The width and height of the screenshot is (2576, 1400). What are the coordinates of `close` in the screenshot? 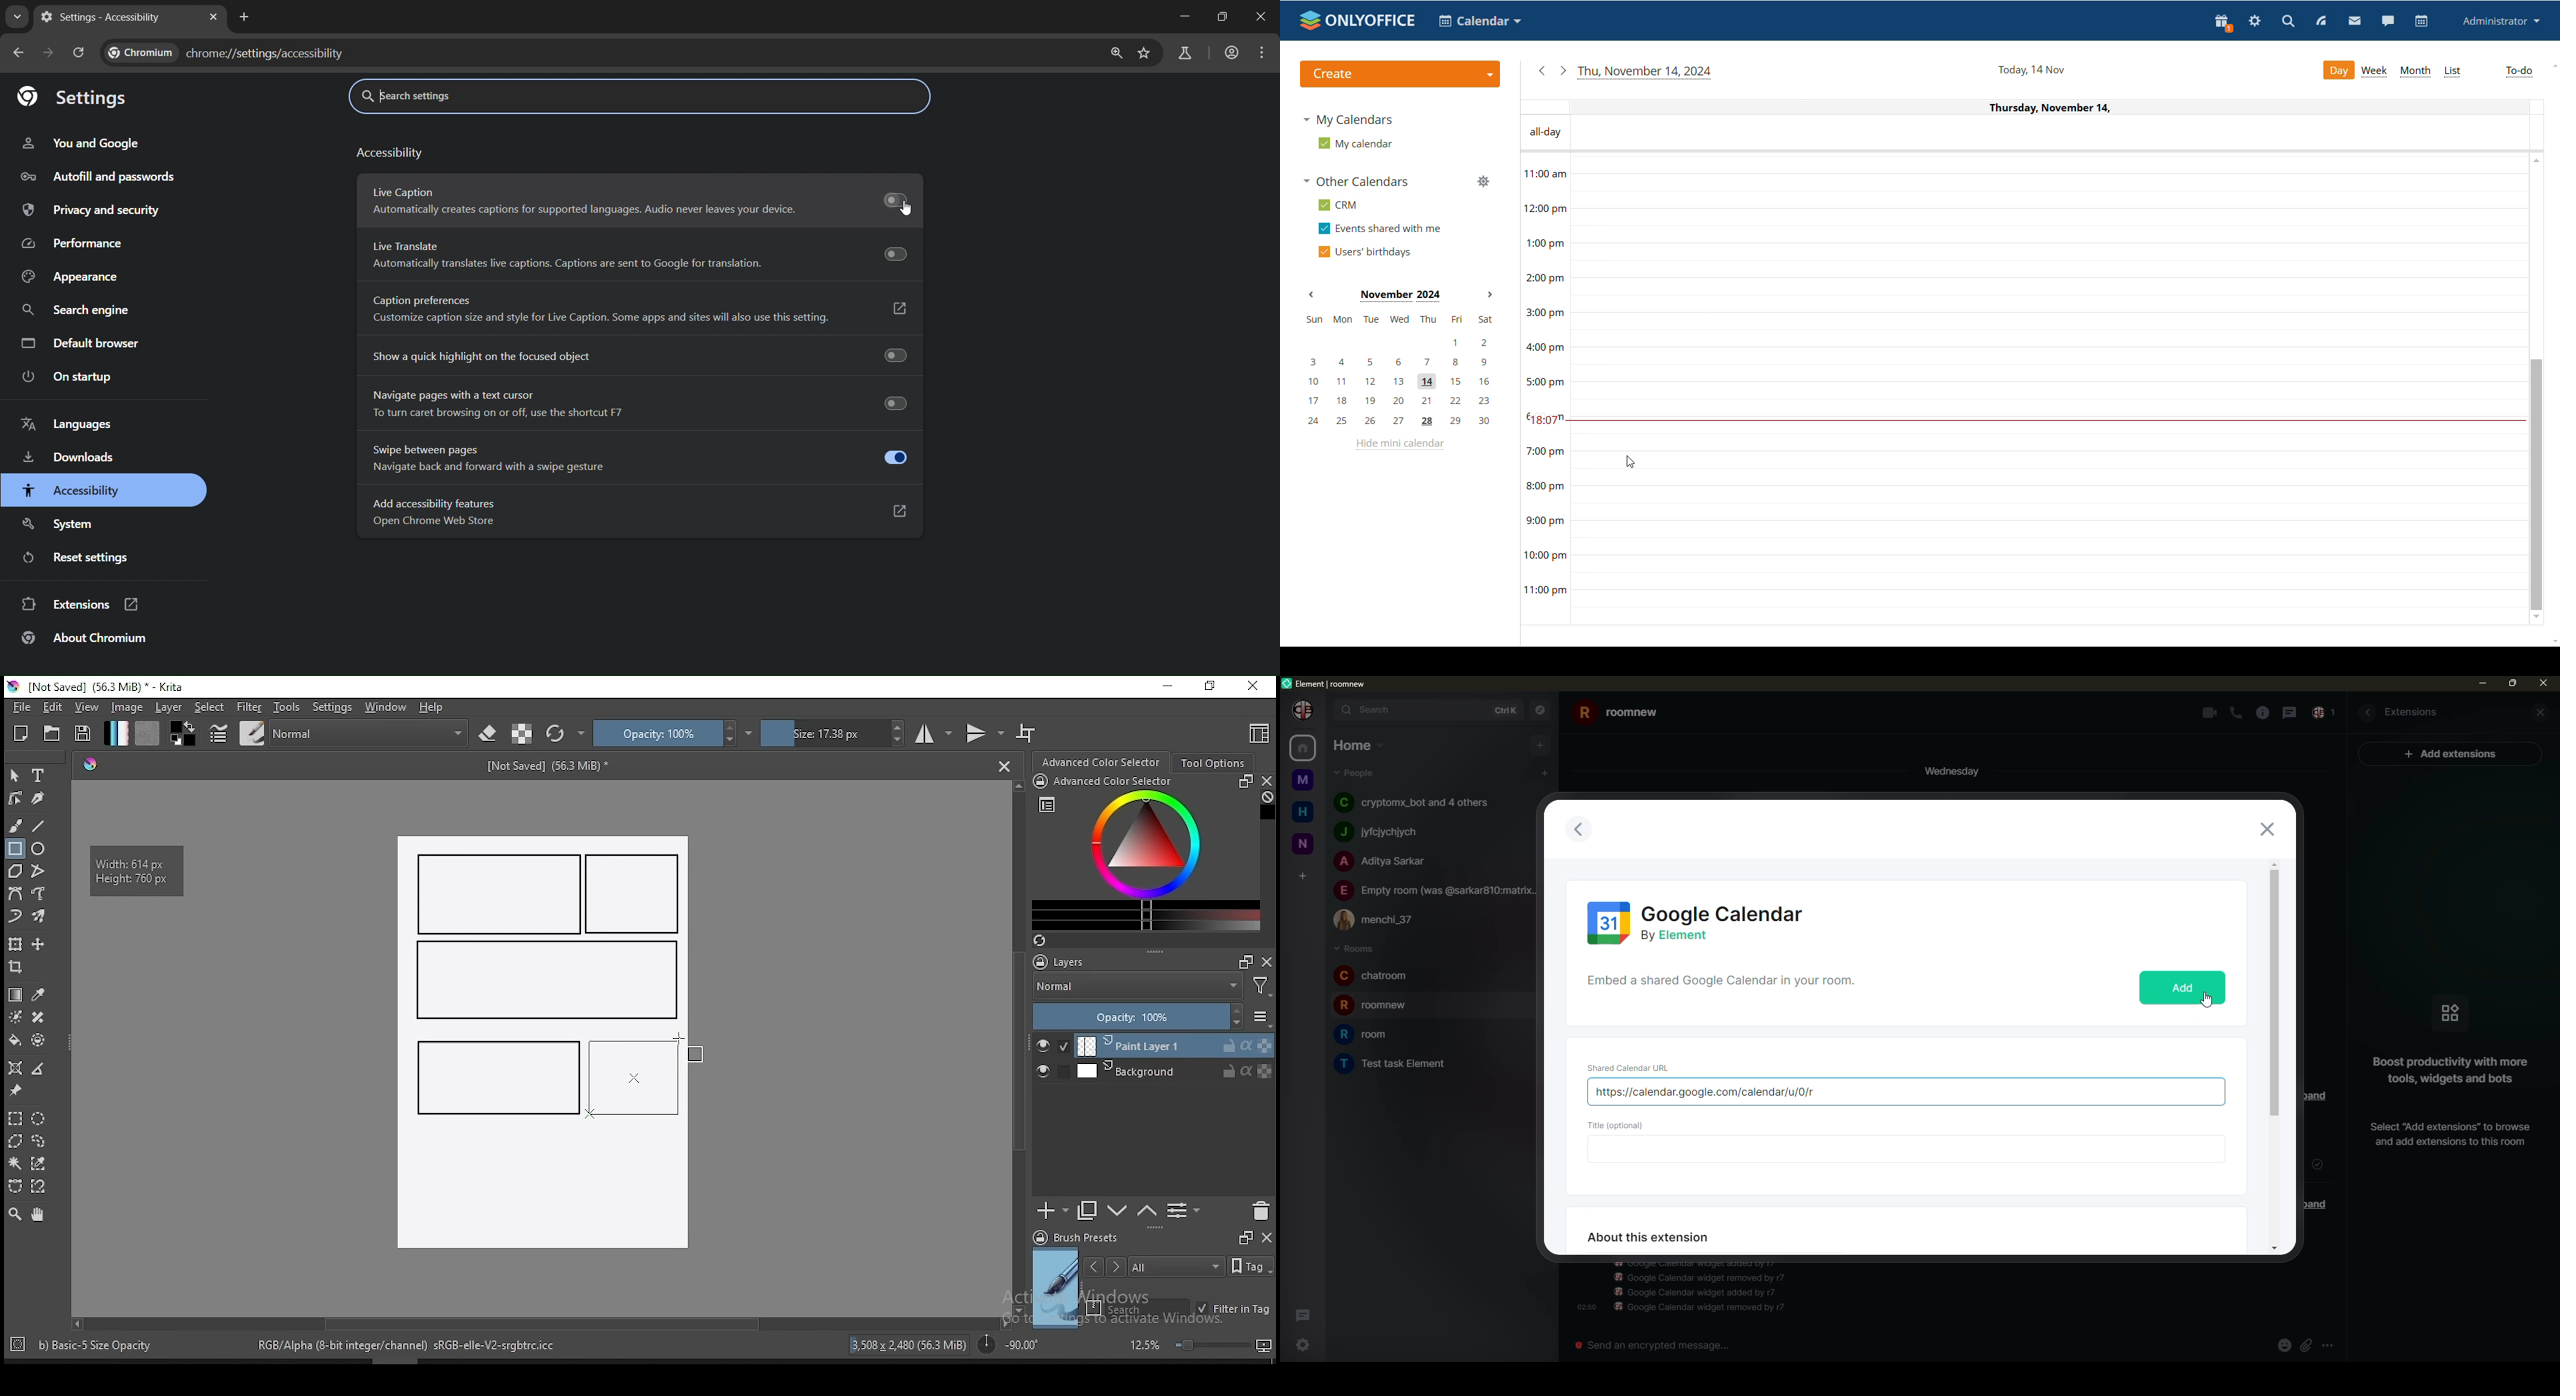 It's located at (2544, 685).